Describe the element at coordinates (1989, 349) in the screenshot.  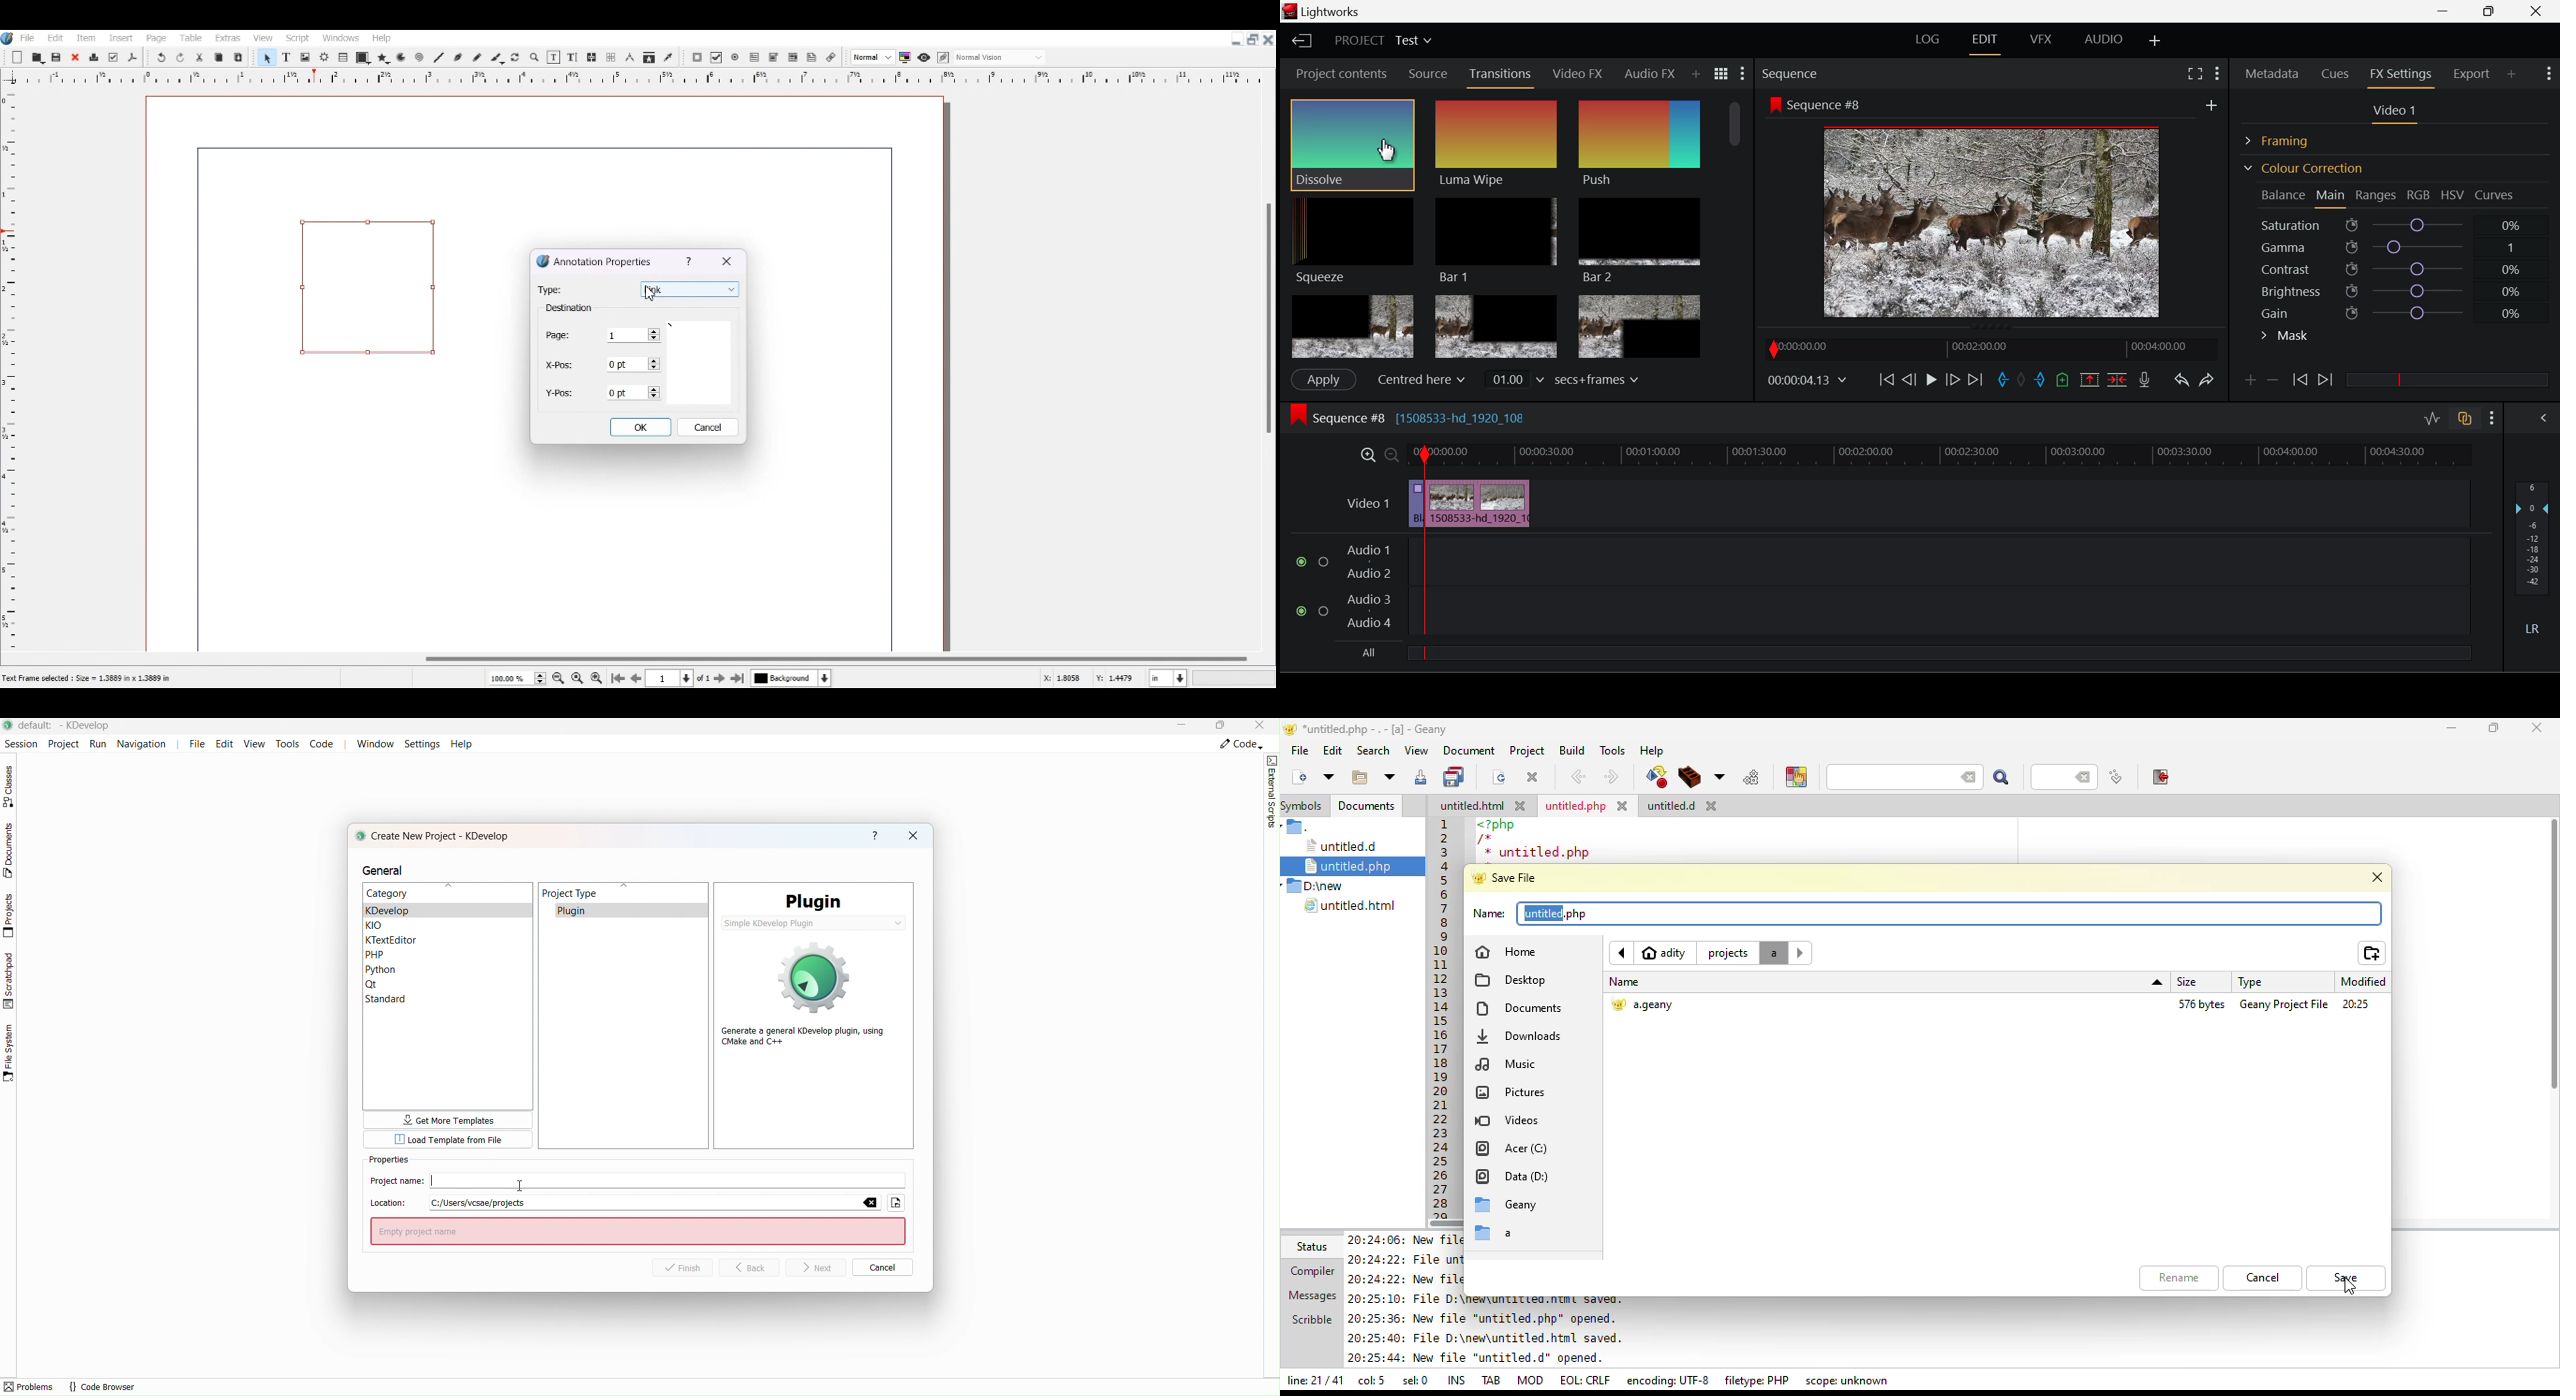
I see `Project Timeline Navigator` at that location.